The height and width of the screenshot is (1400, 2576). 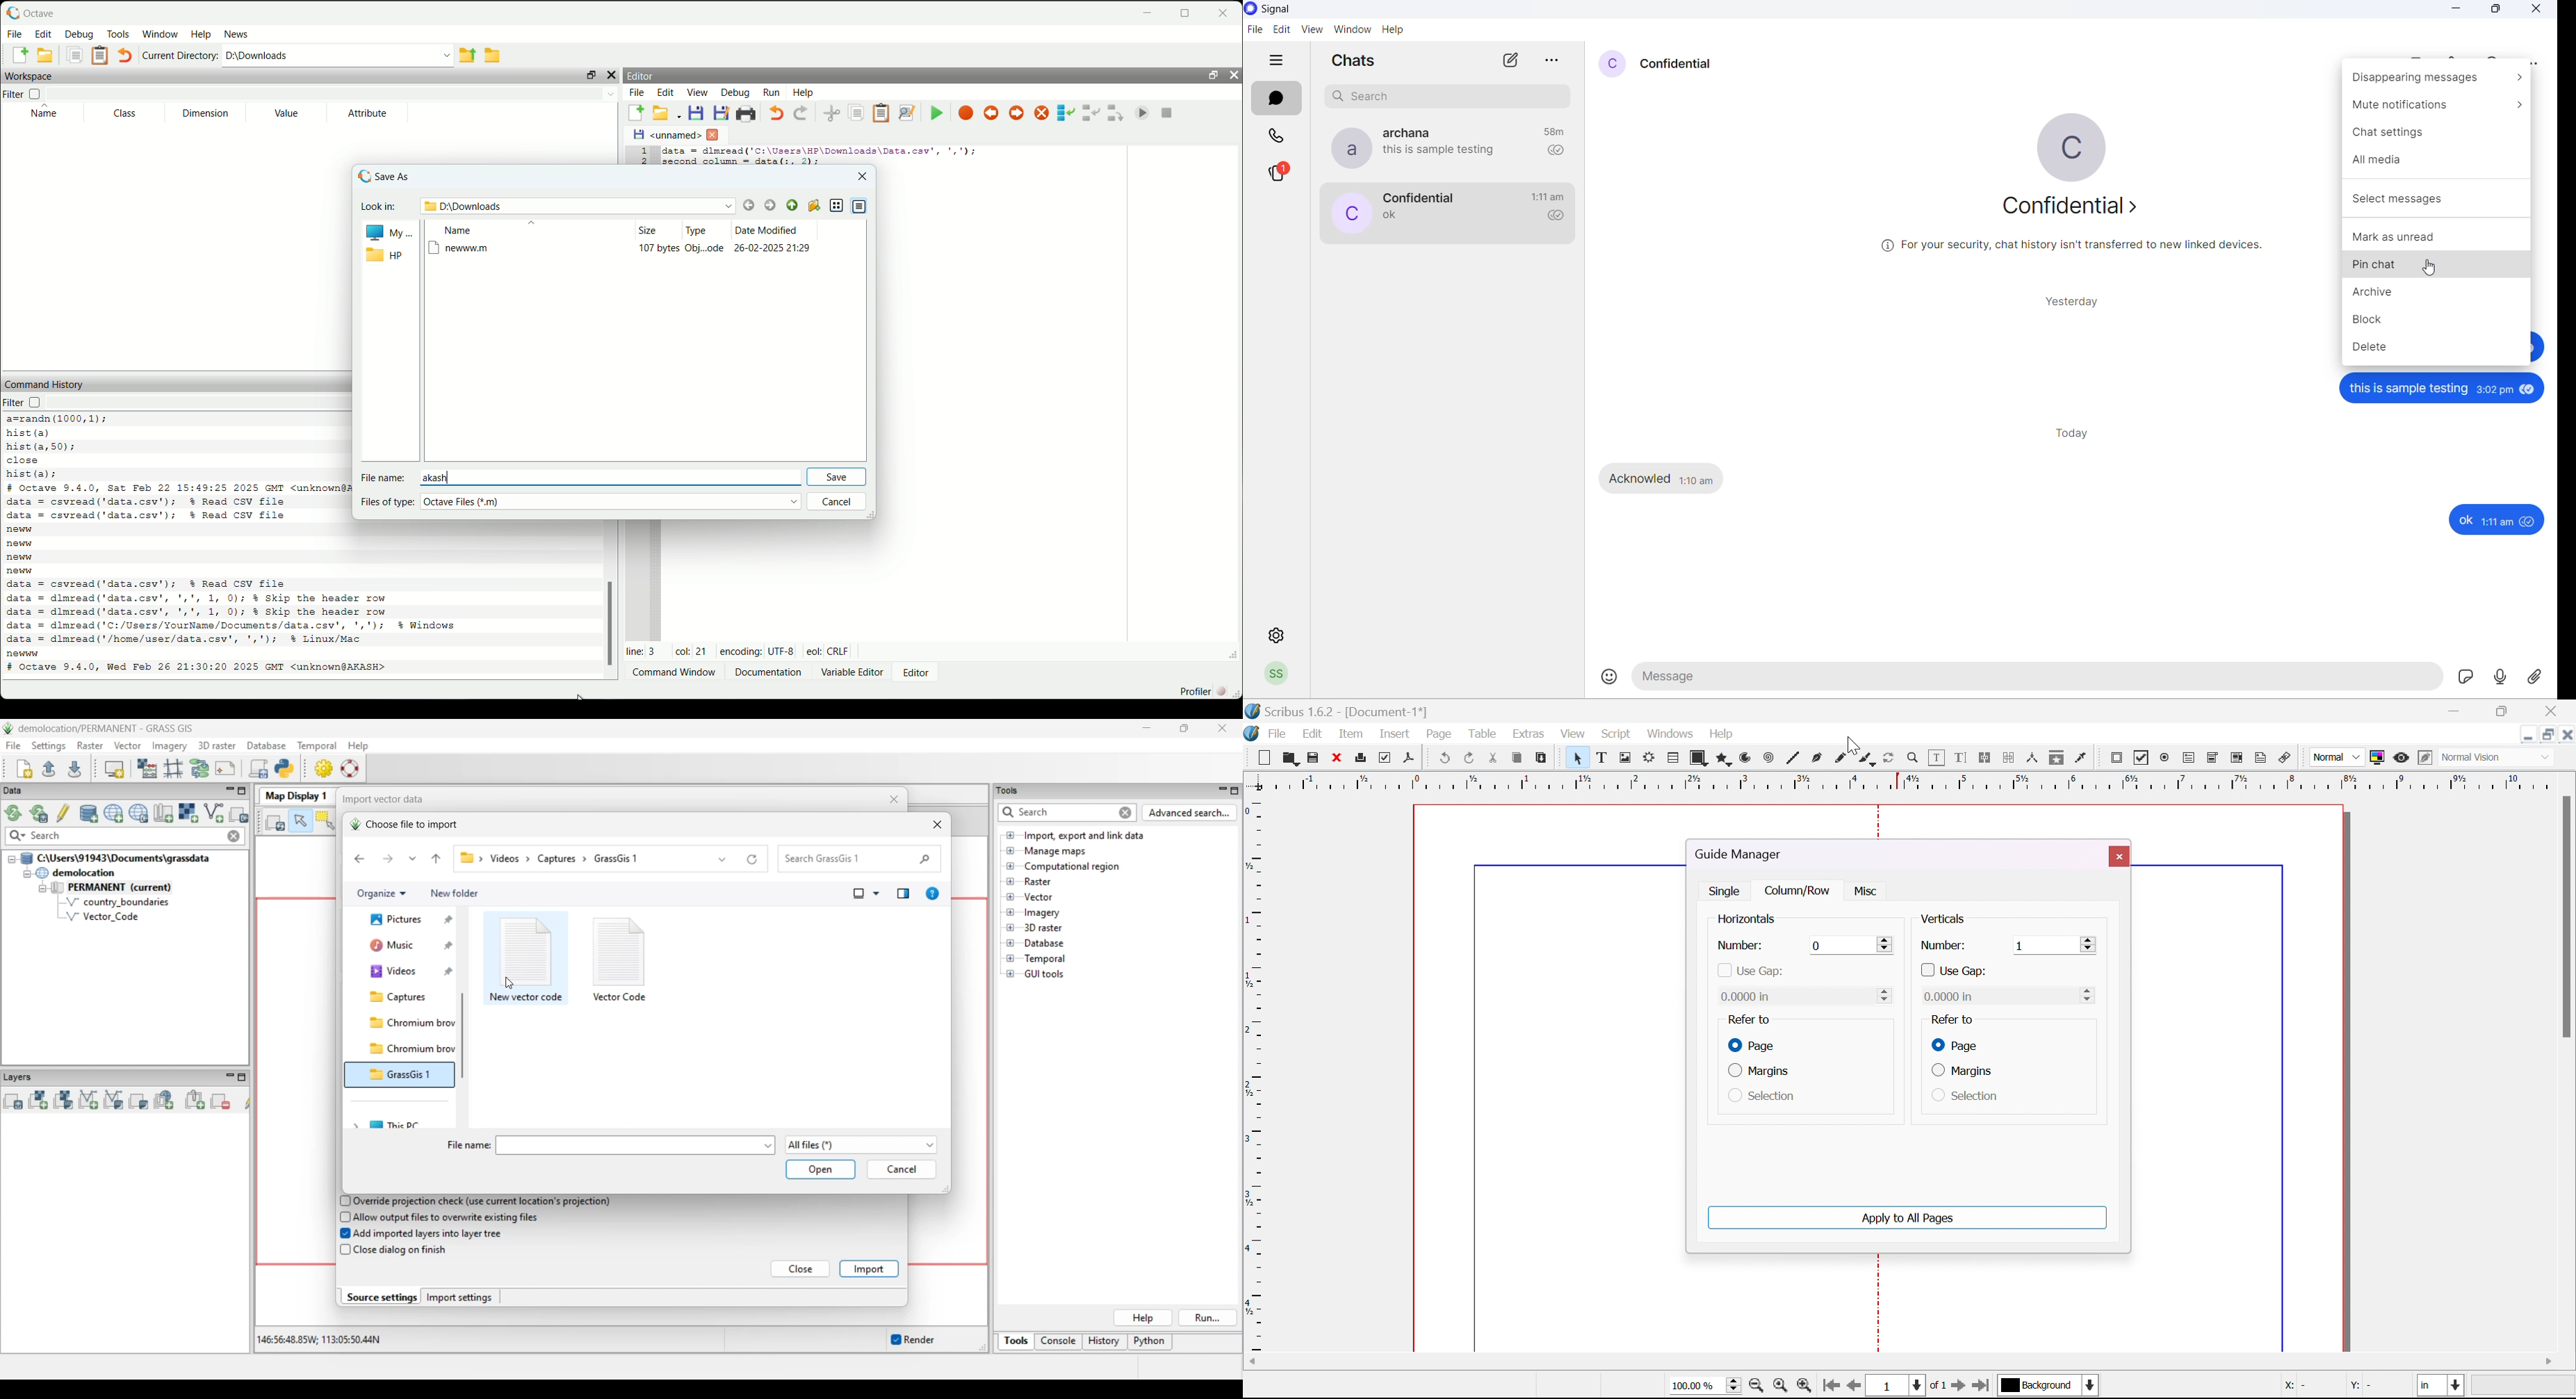 I want to click on link annotation, so click(x=2287, y=759).